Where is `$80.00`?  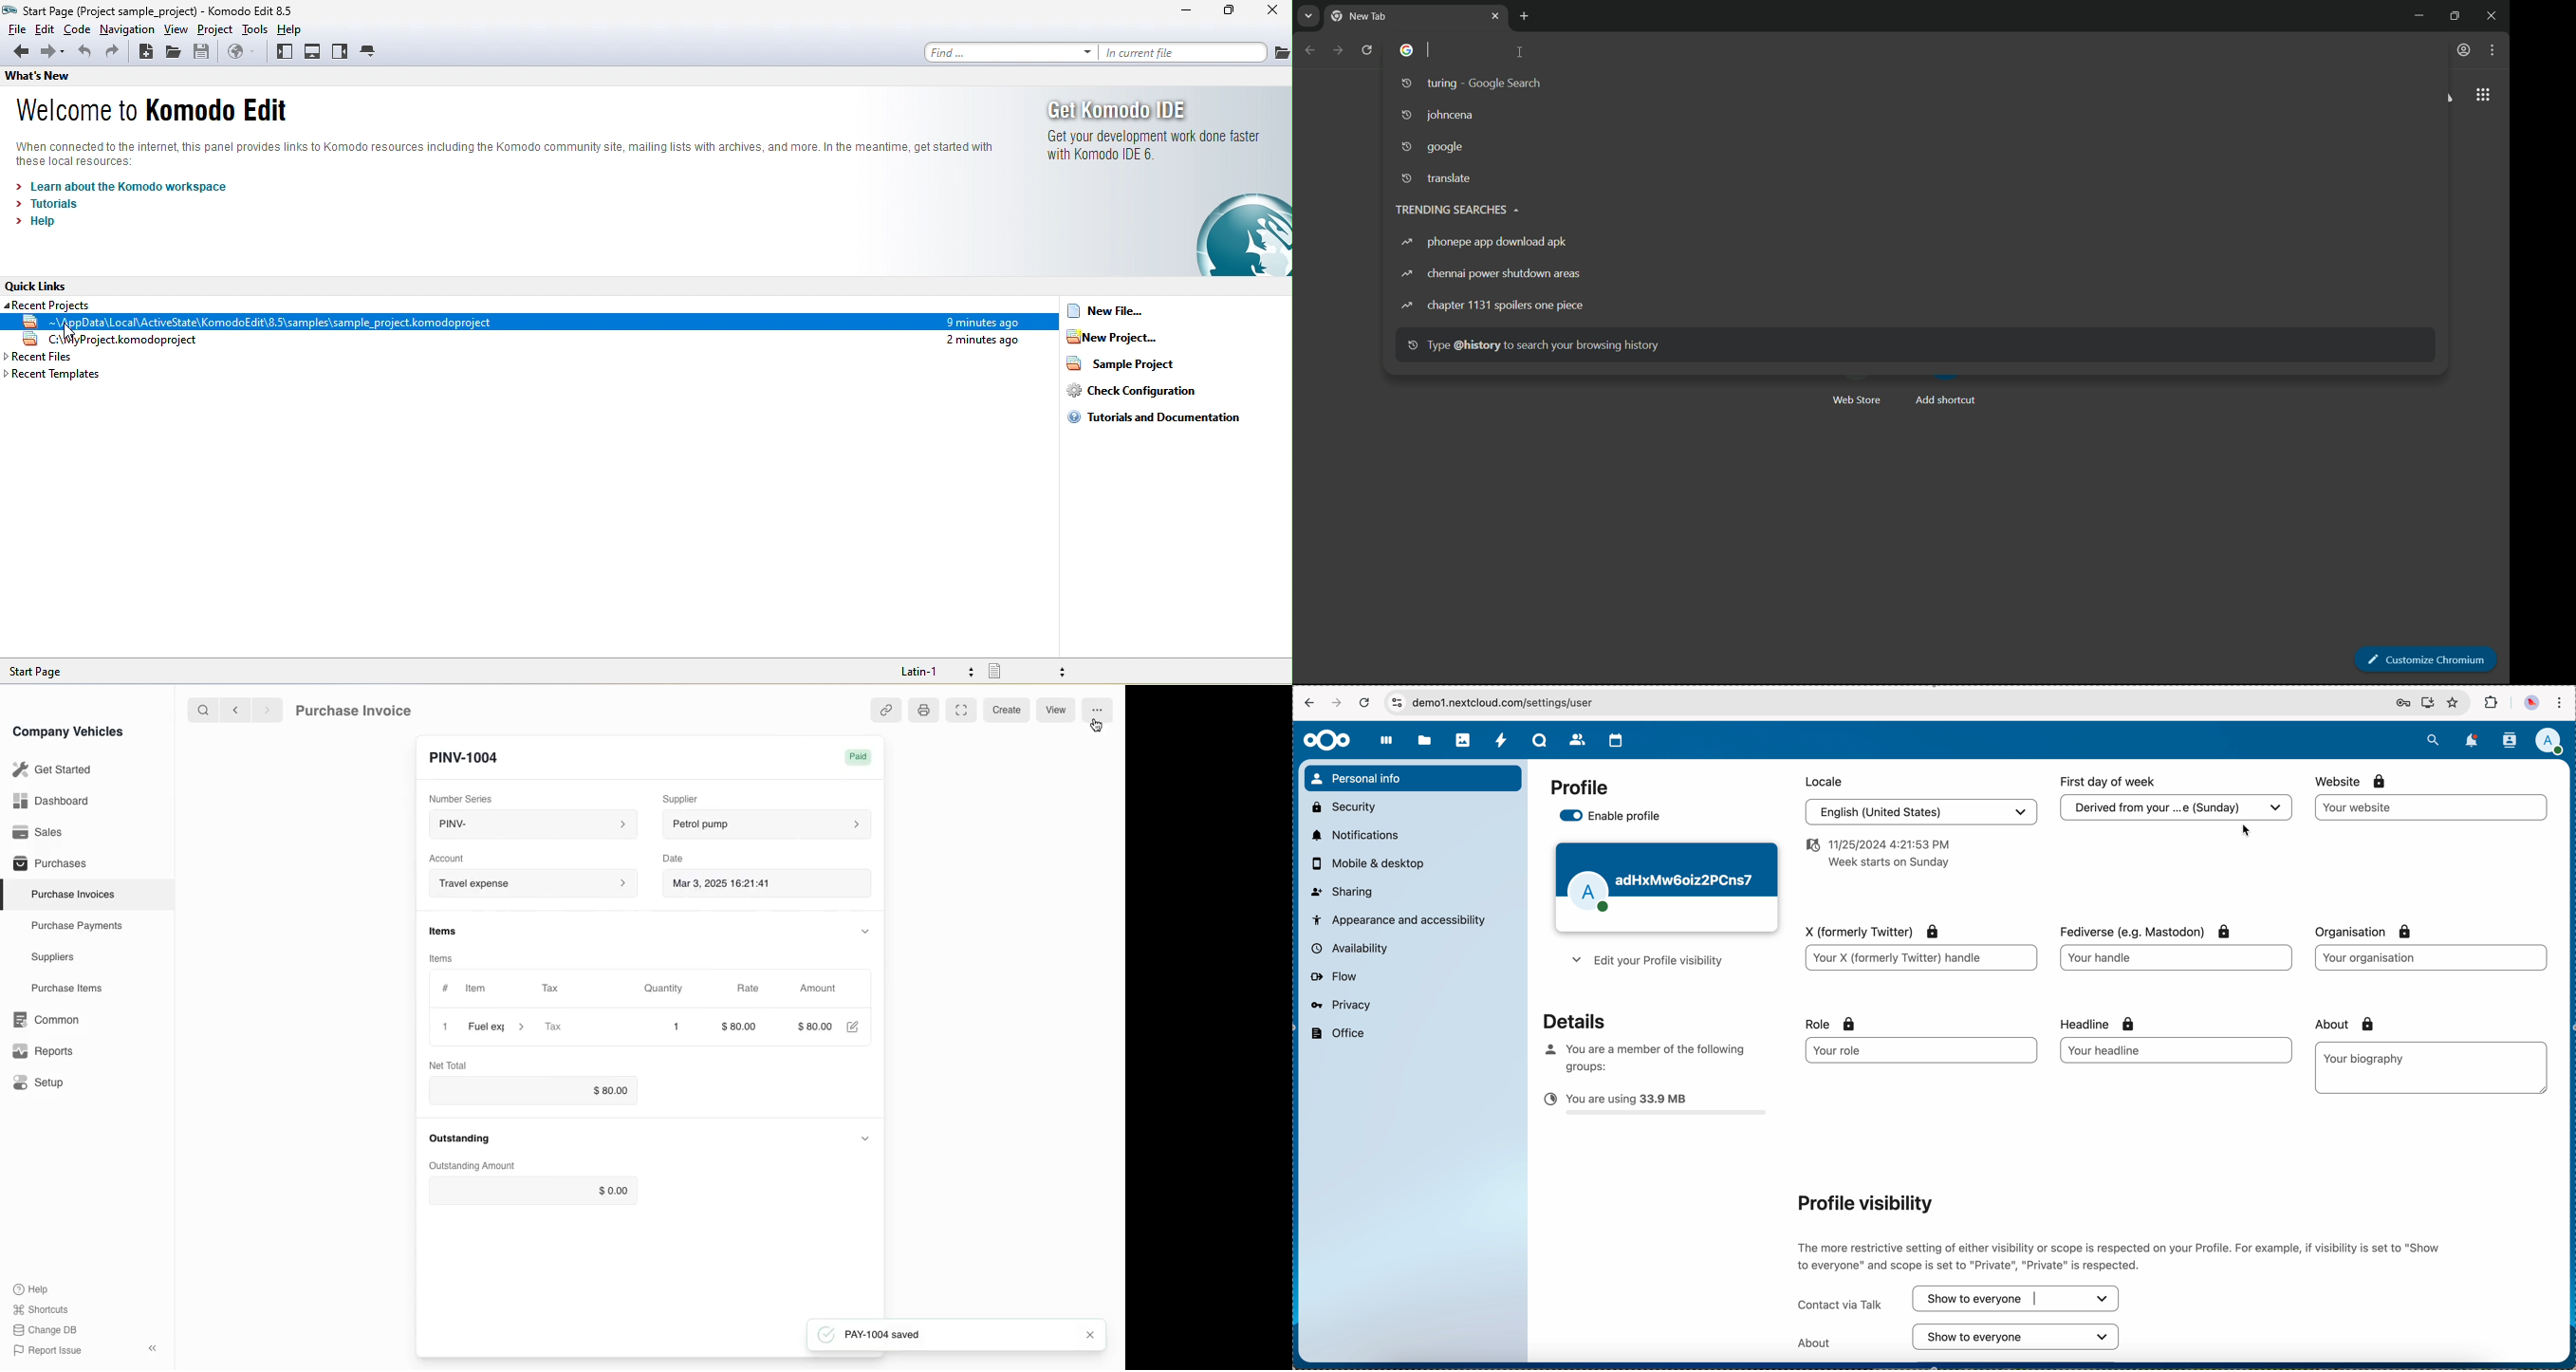 $80.00 is located at coordinates (743, 1028).